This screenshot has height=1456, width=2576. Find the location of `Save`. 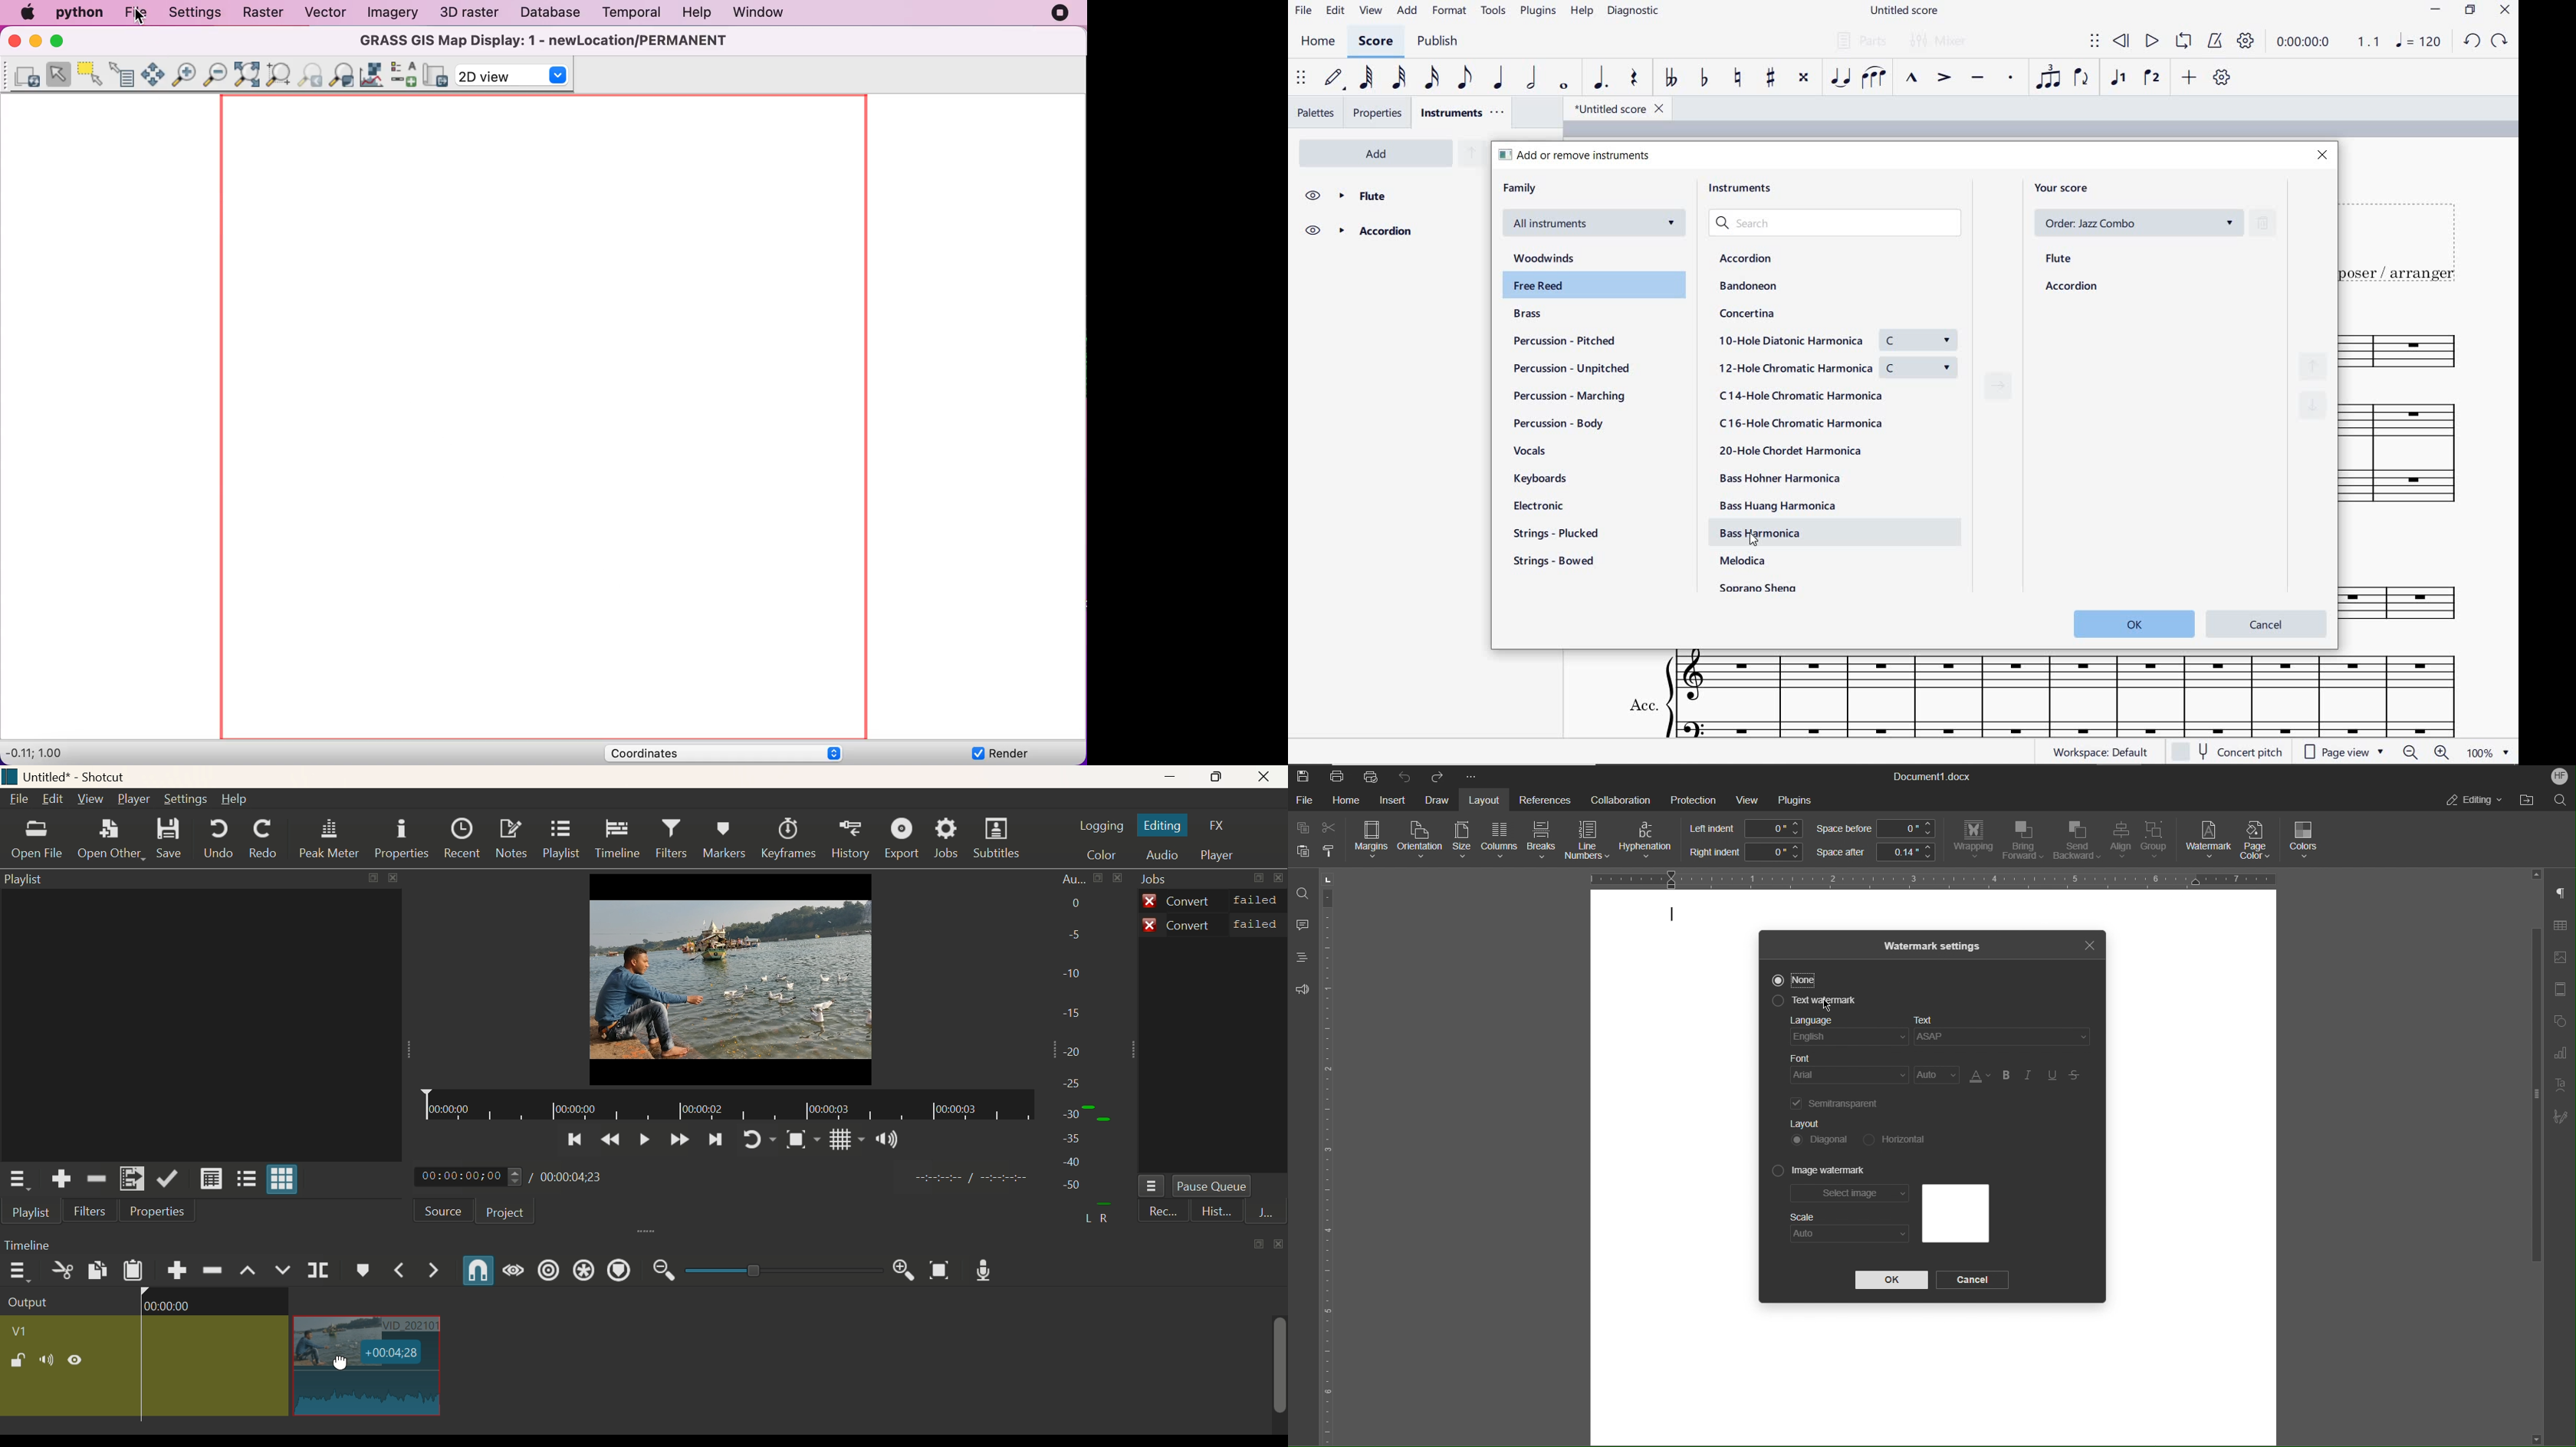

Save is located at coordinates (1304, 776).